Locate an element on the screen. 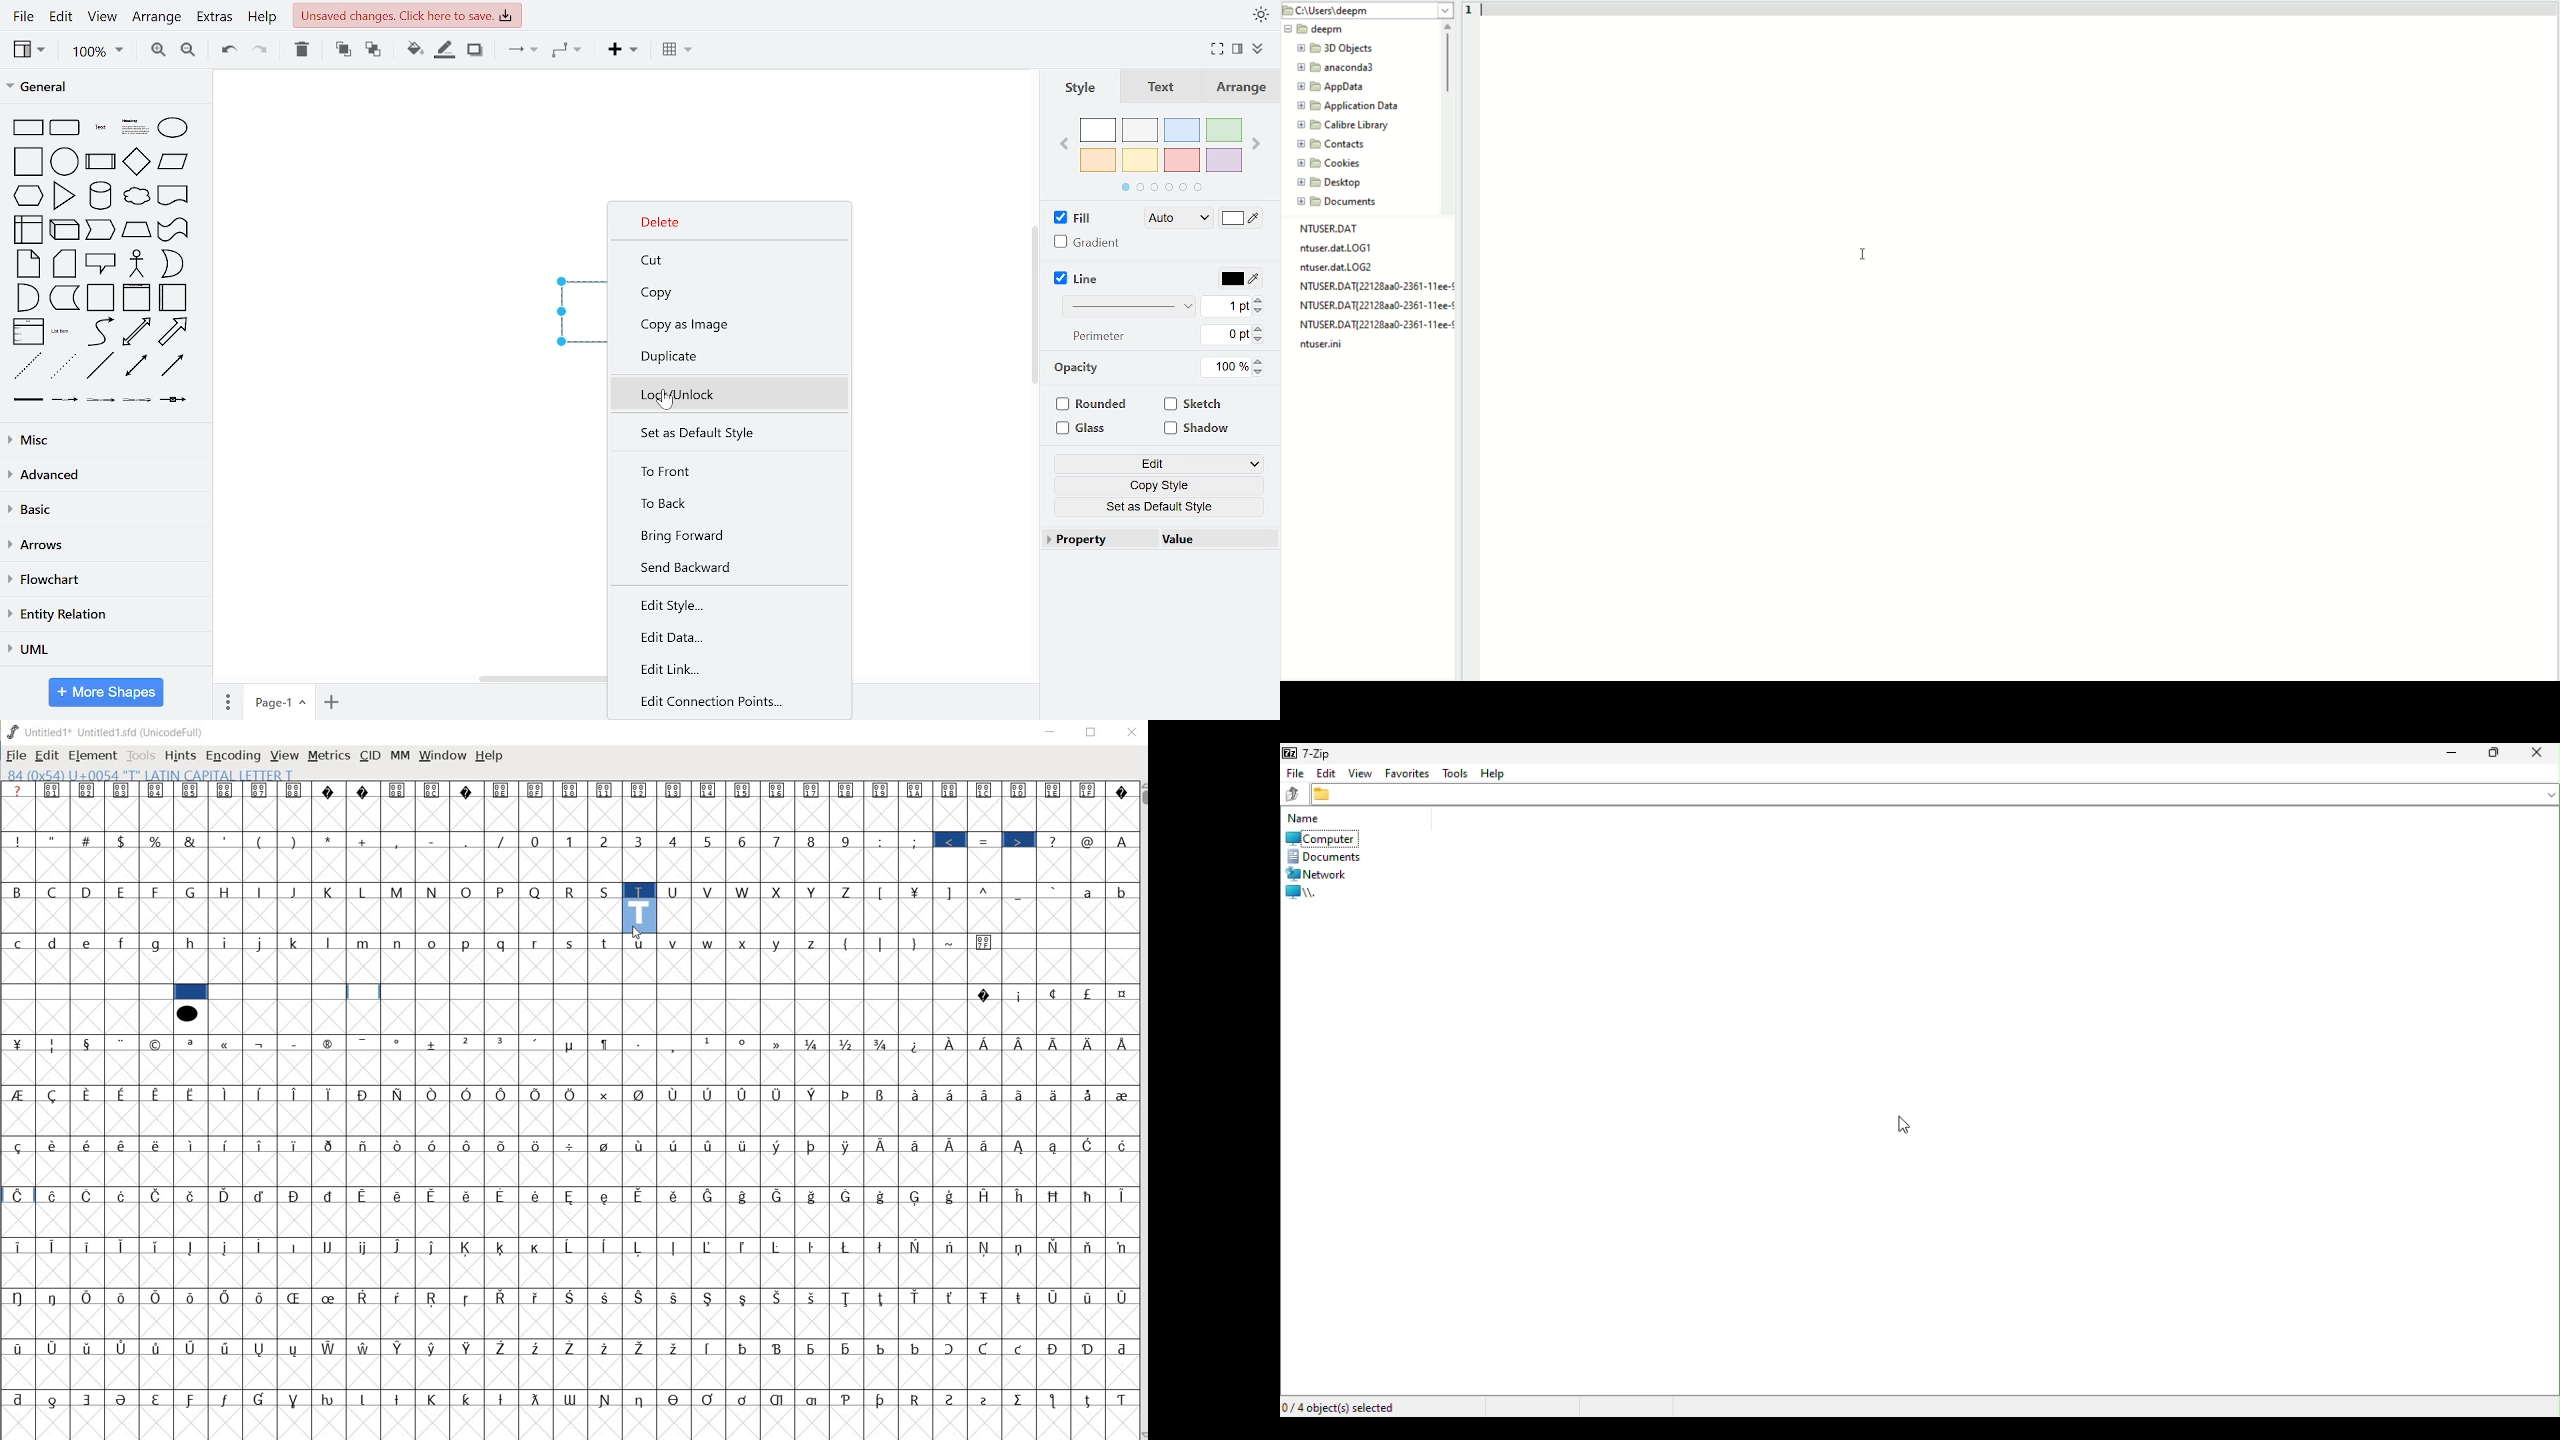 This screenshot has width=2576, height=1456. diamond is located at coordinates (136, 161).